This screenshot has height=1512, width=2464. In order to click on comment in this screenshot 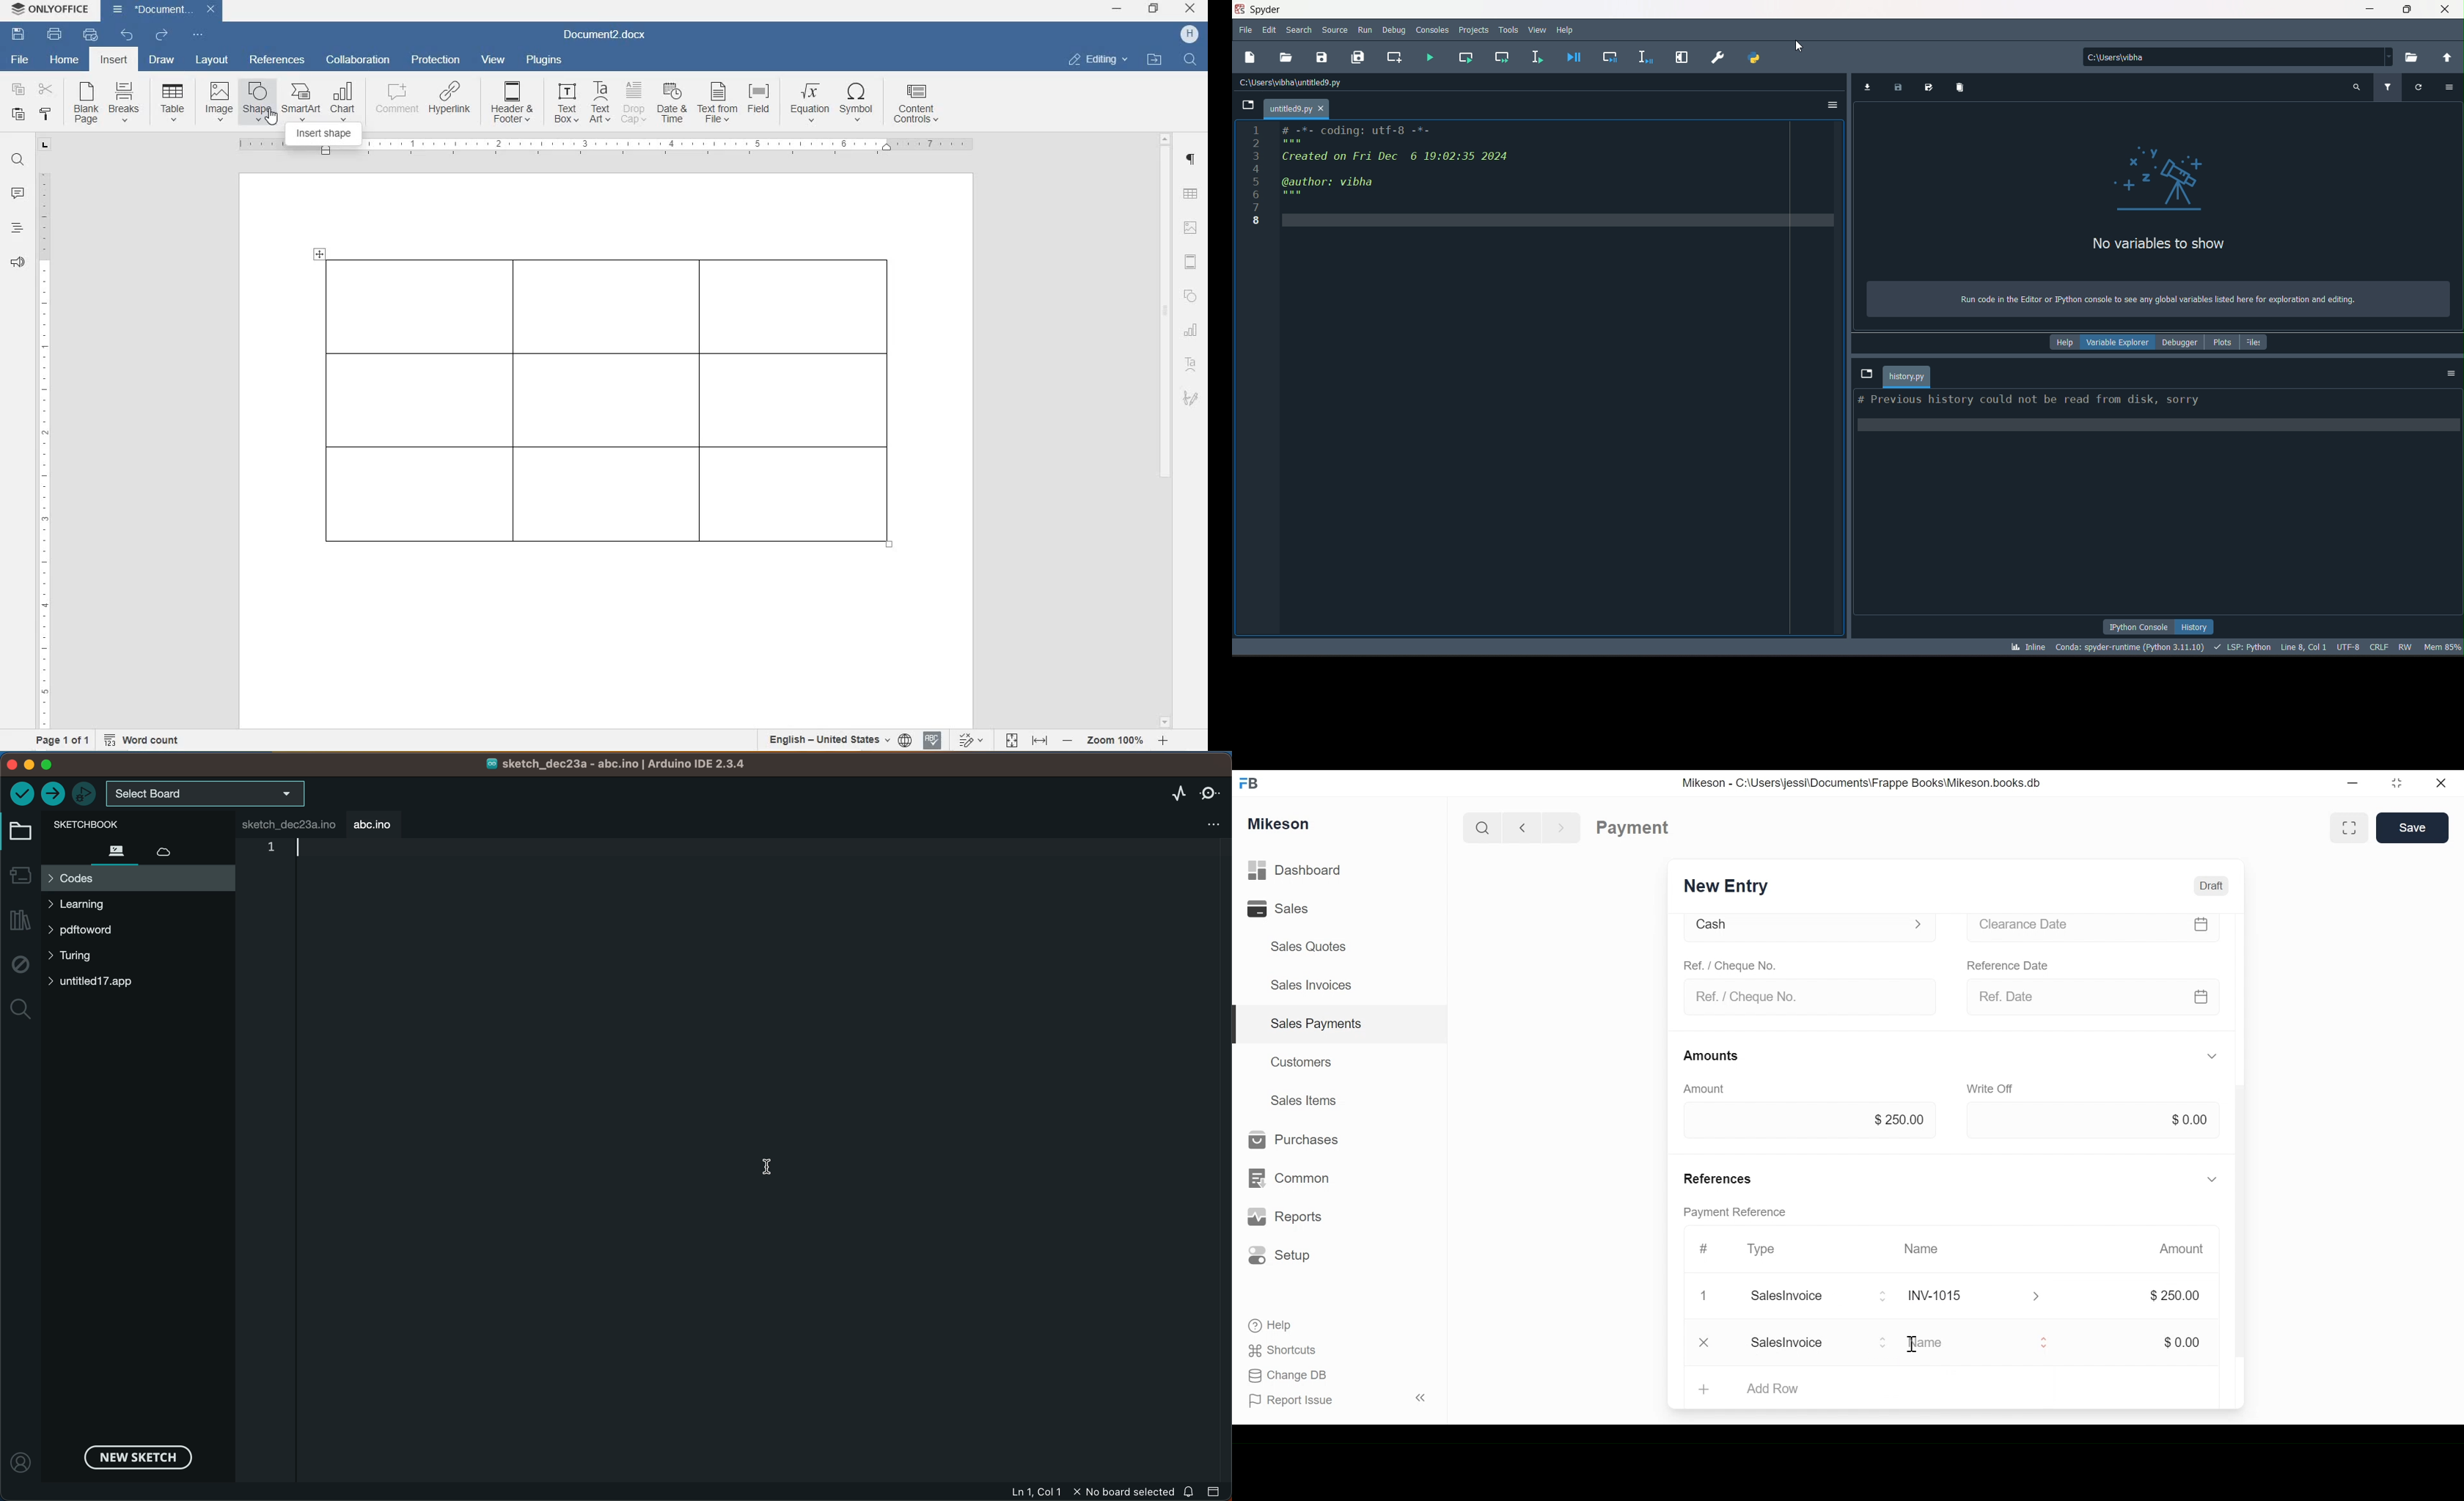, I will do `click(18, 194)`.